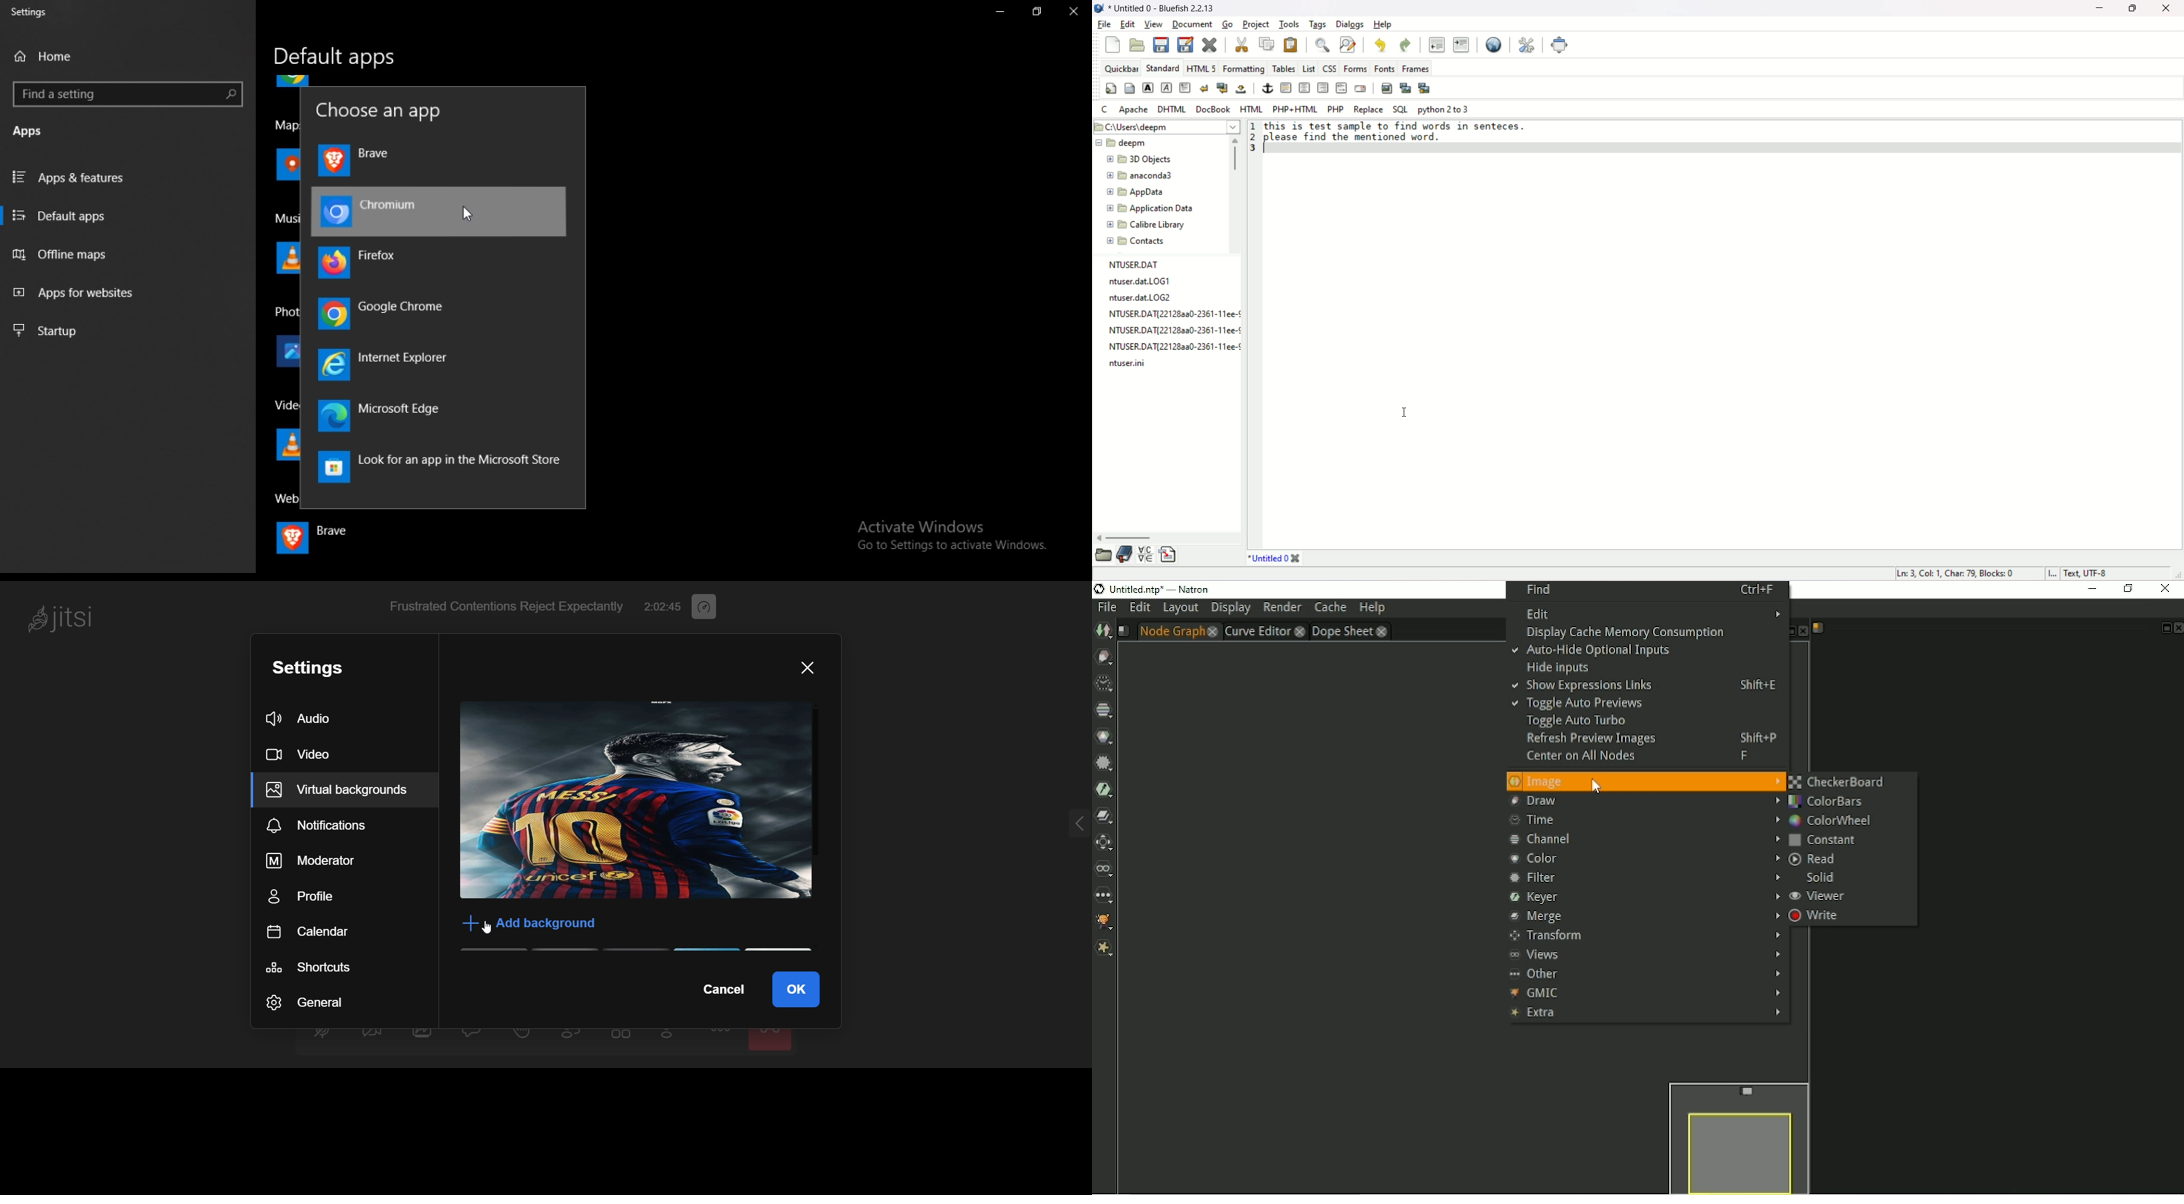 The height and width of the screenshot is (1204, 2184). I want to click on current virtual background, so click(638, 802).